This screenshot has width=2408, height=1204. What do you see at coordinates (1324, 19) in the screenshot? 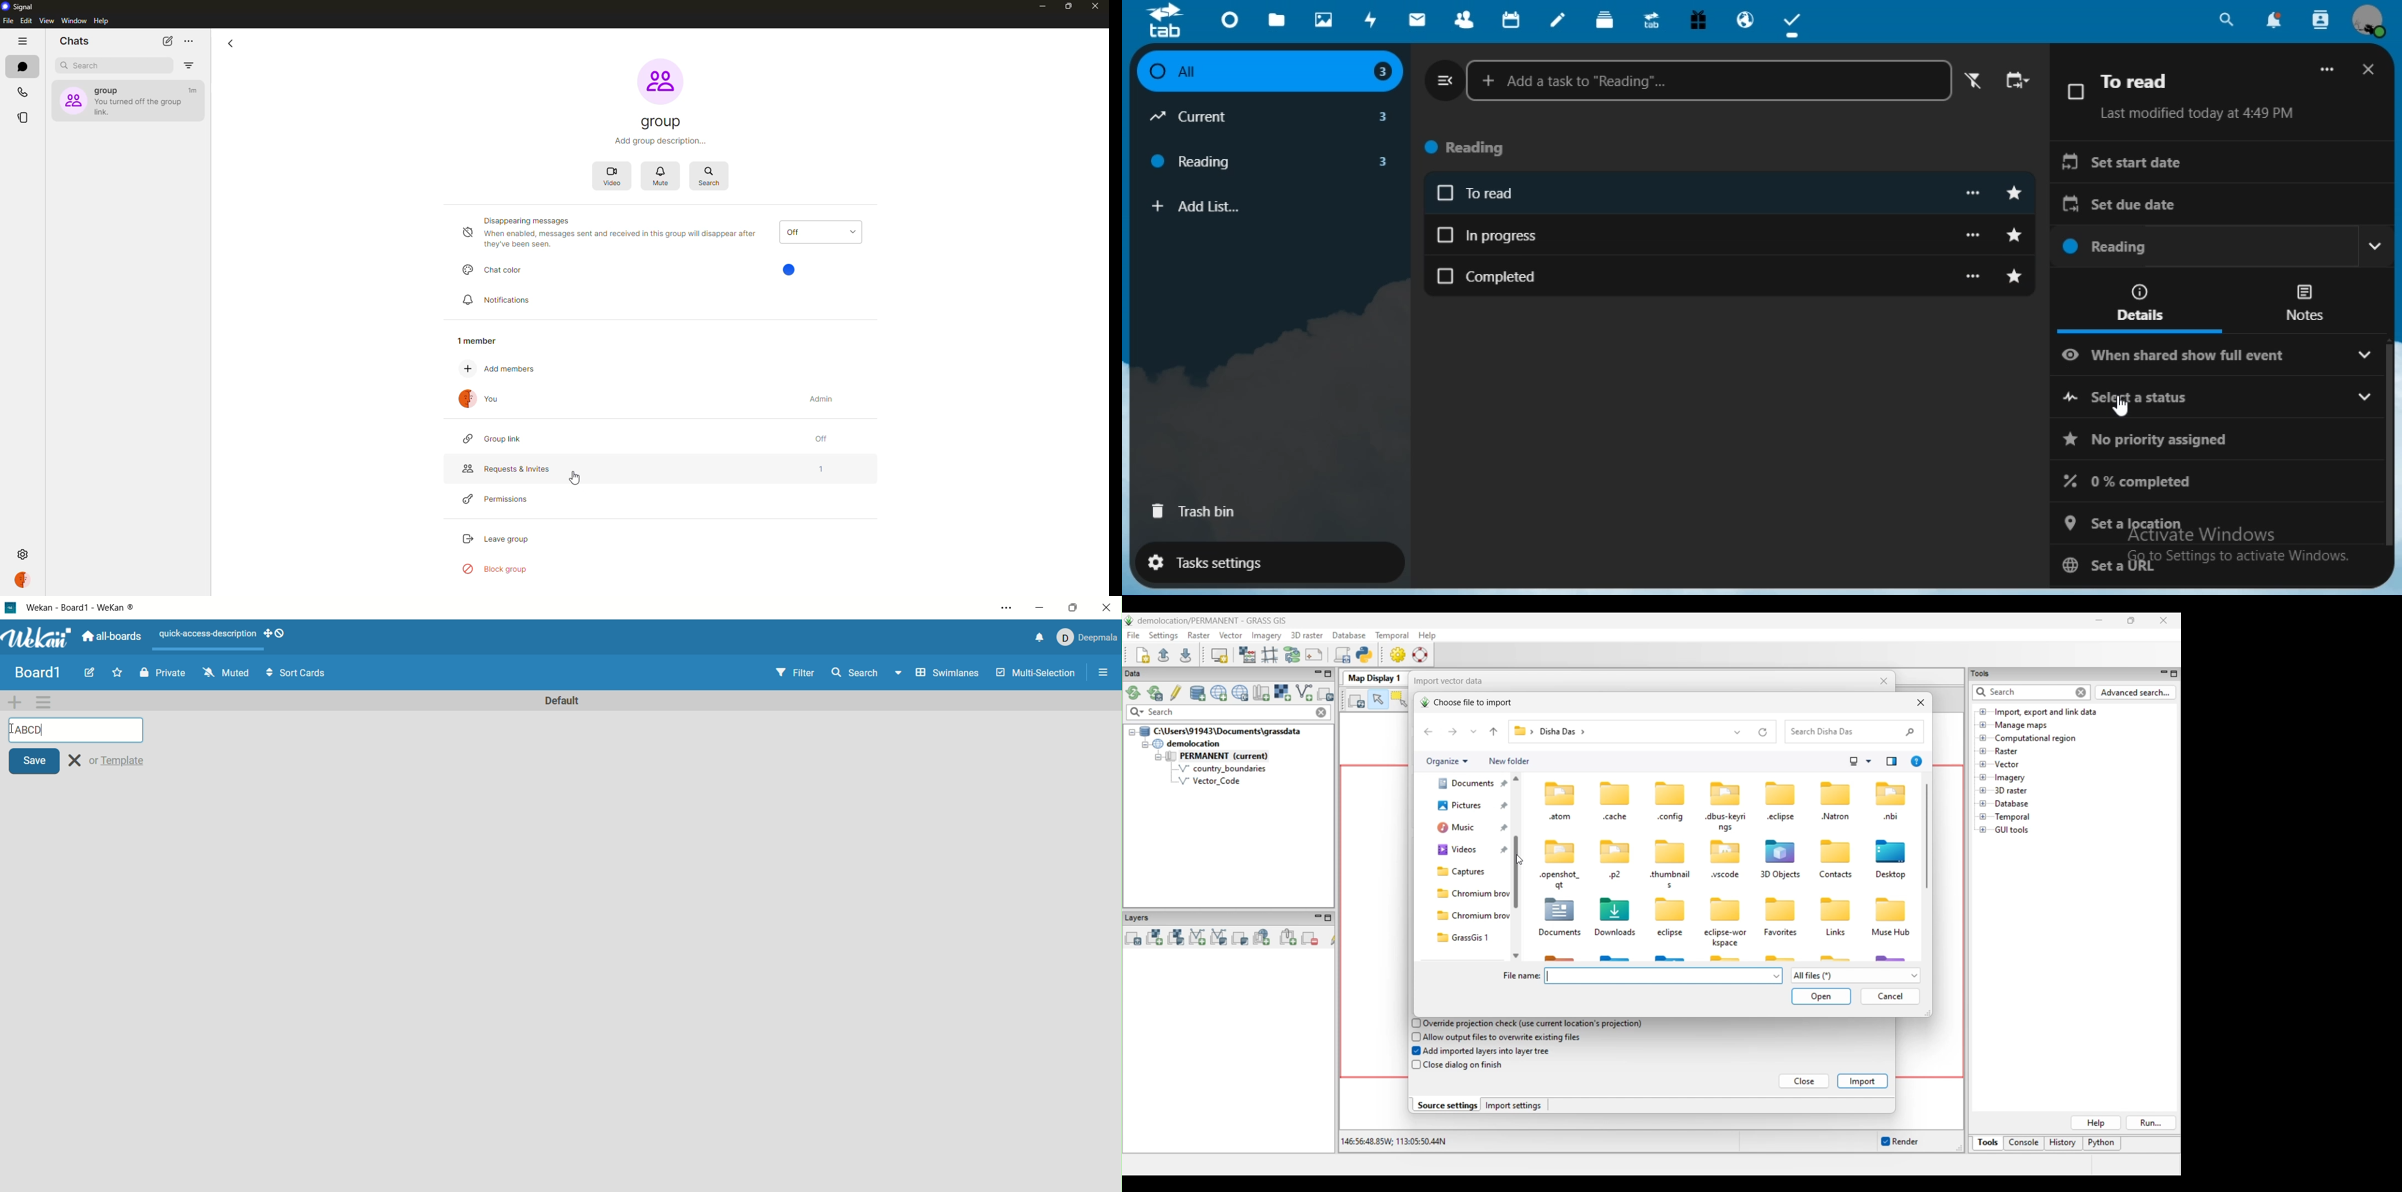
I see `photos` at bounding box center [1324, 19].